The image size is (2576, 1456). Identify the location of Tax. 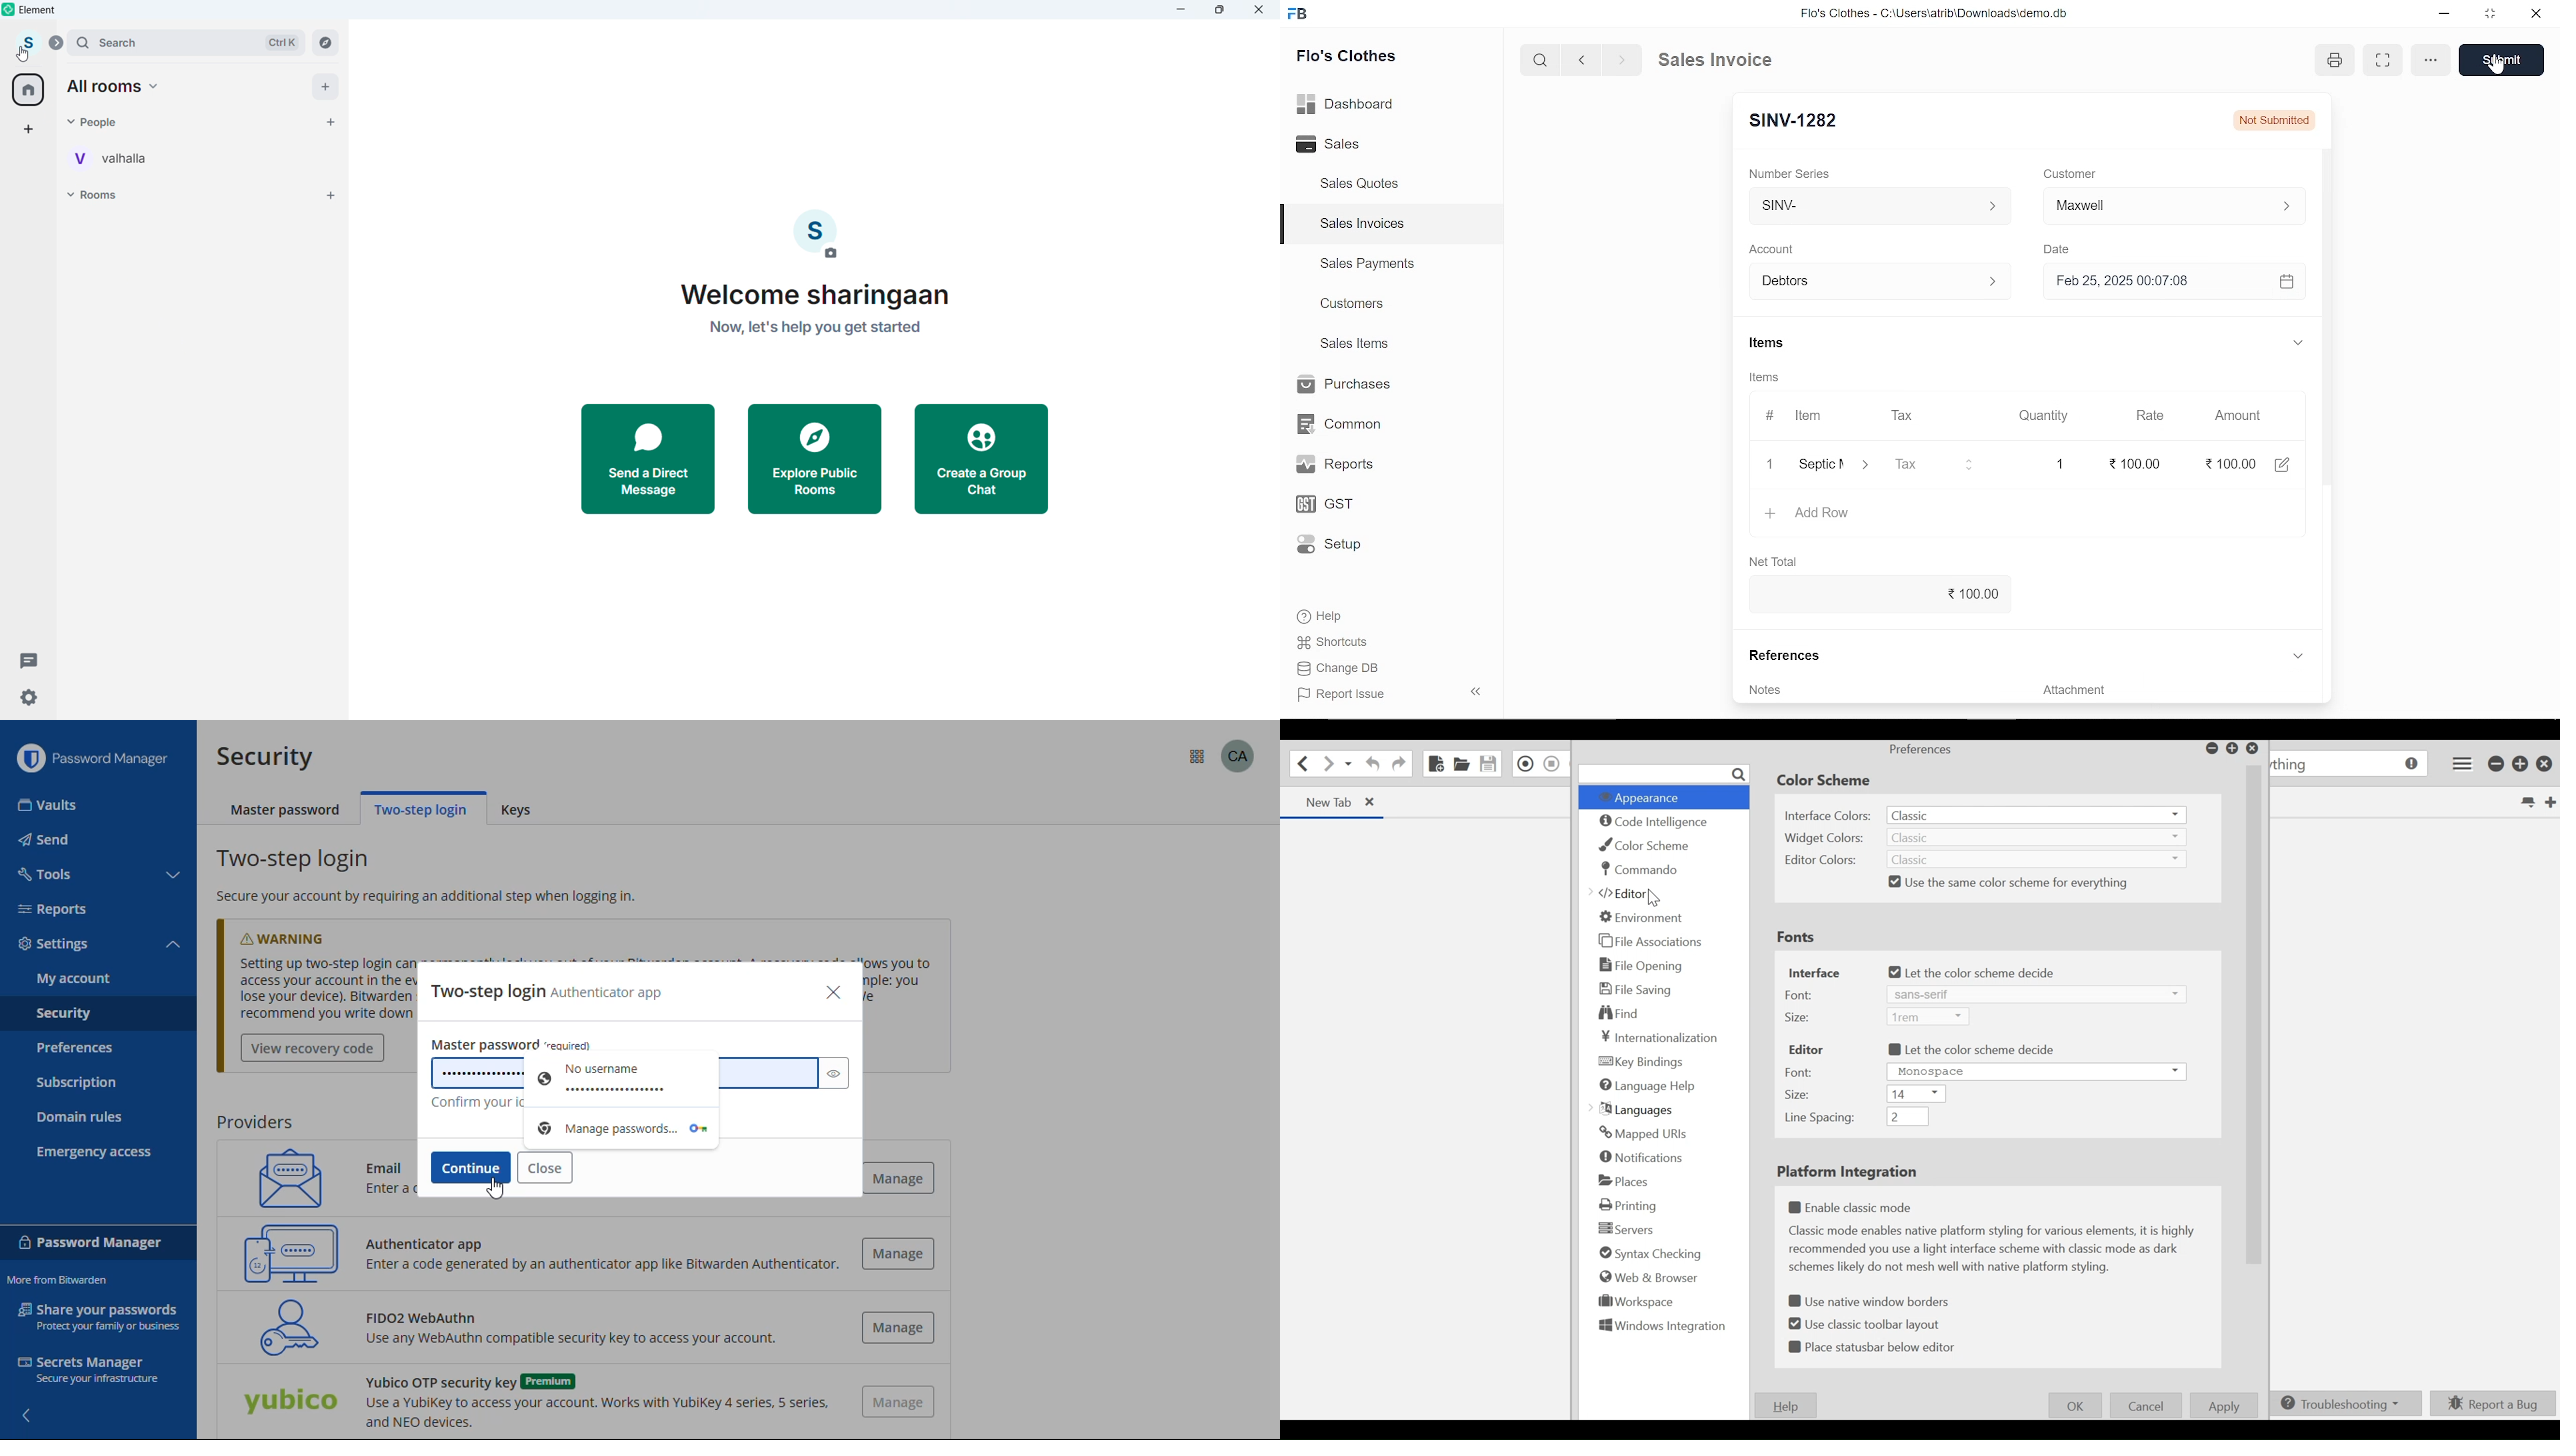
(1903, 417).